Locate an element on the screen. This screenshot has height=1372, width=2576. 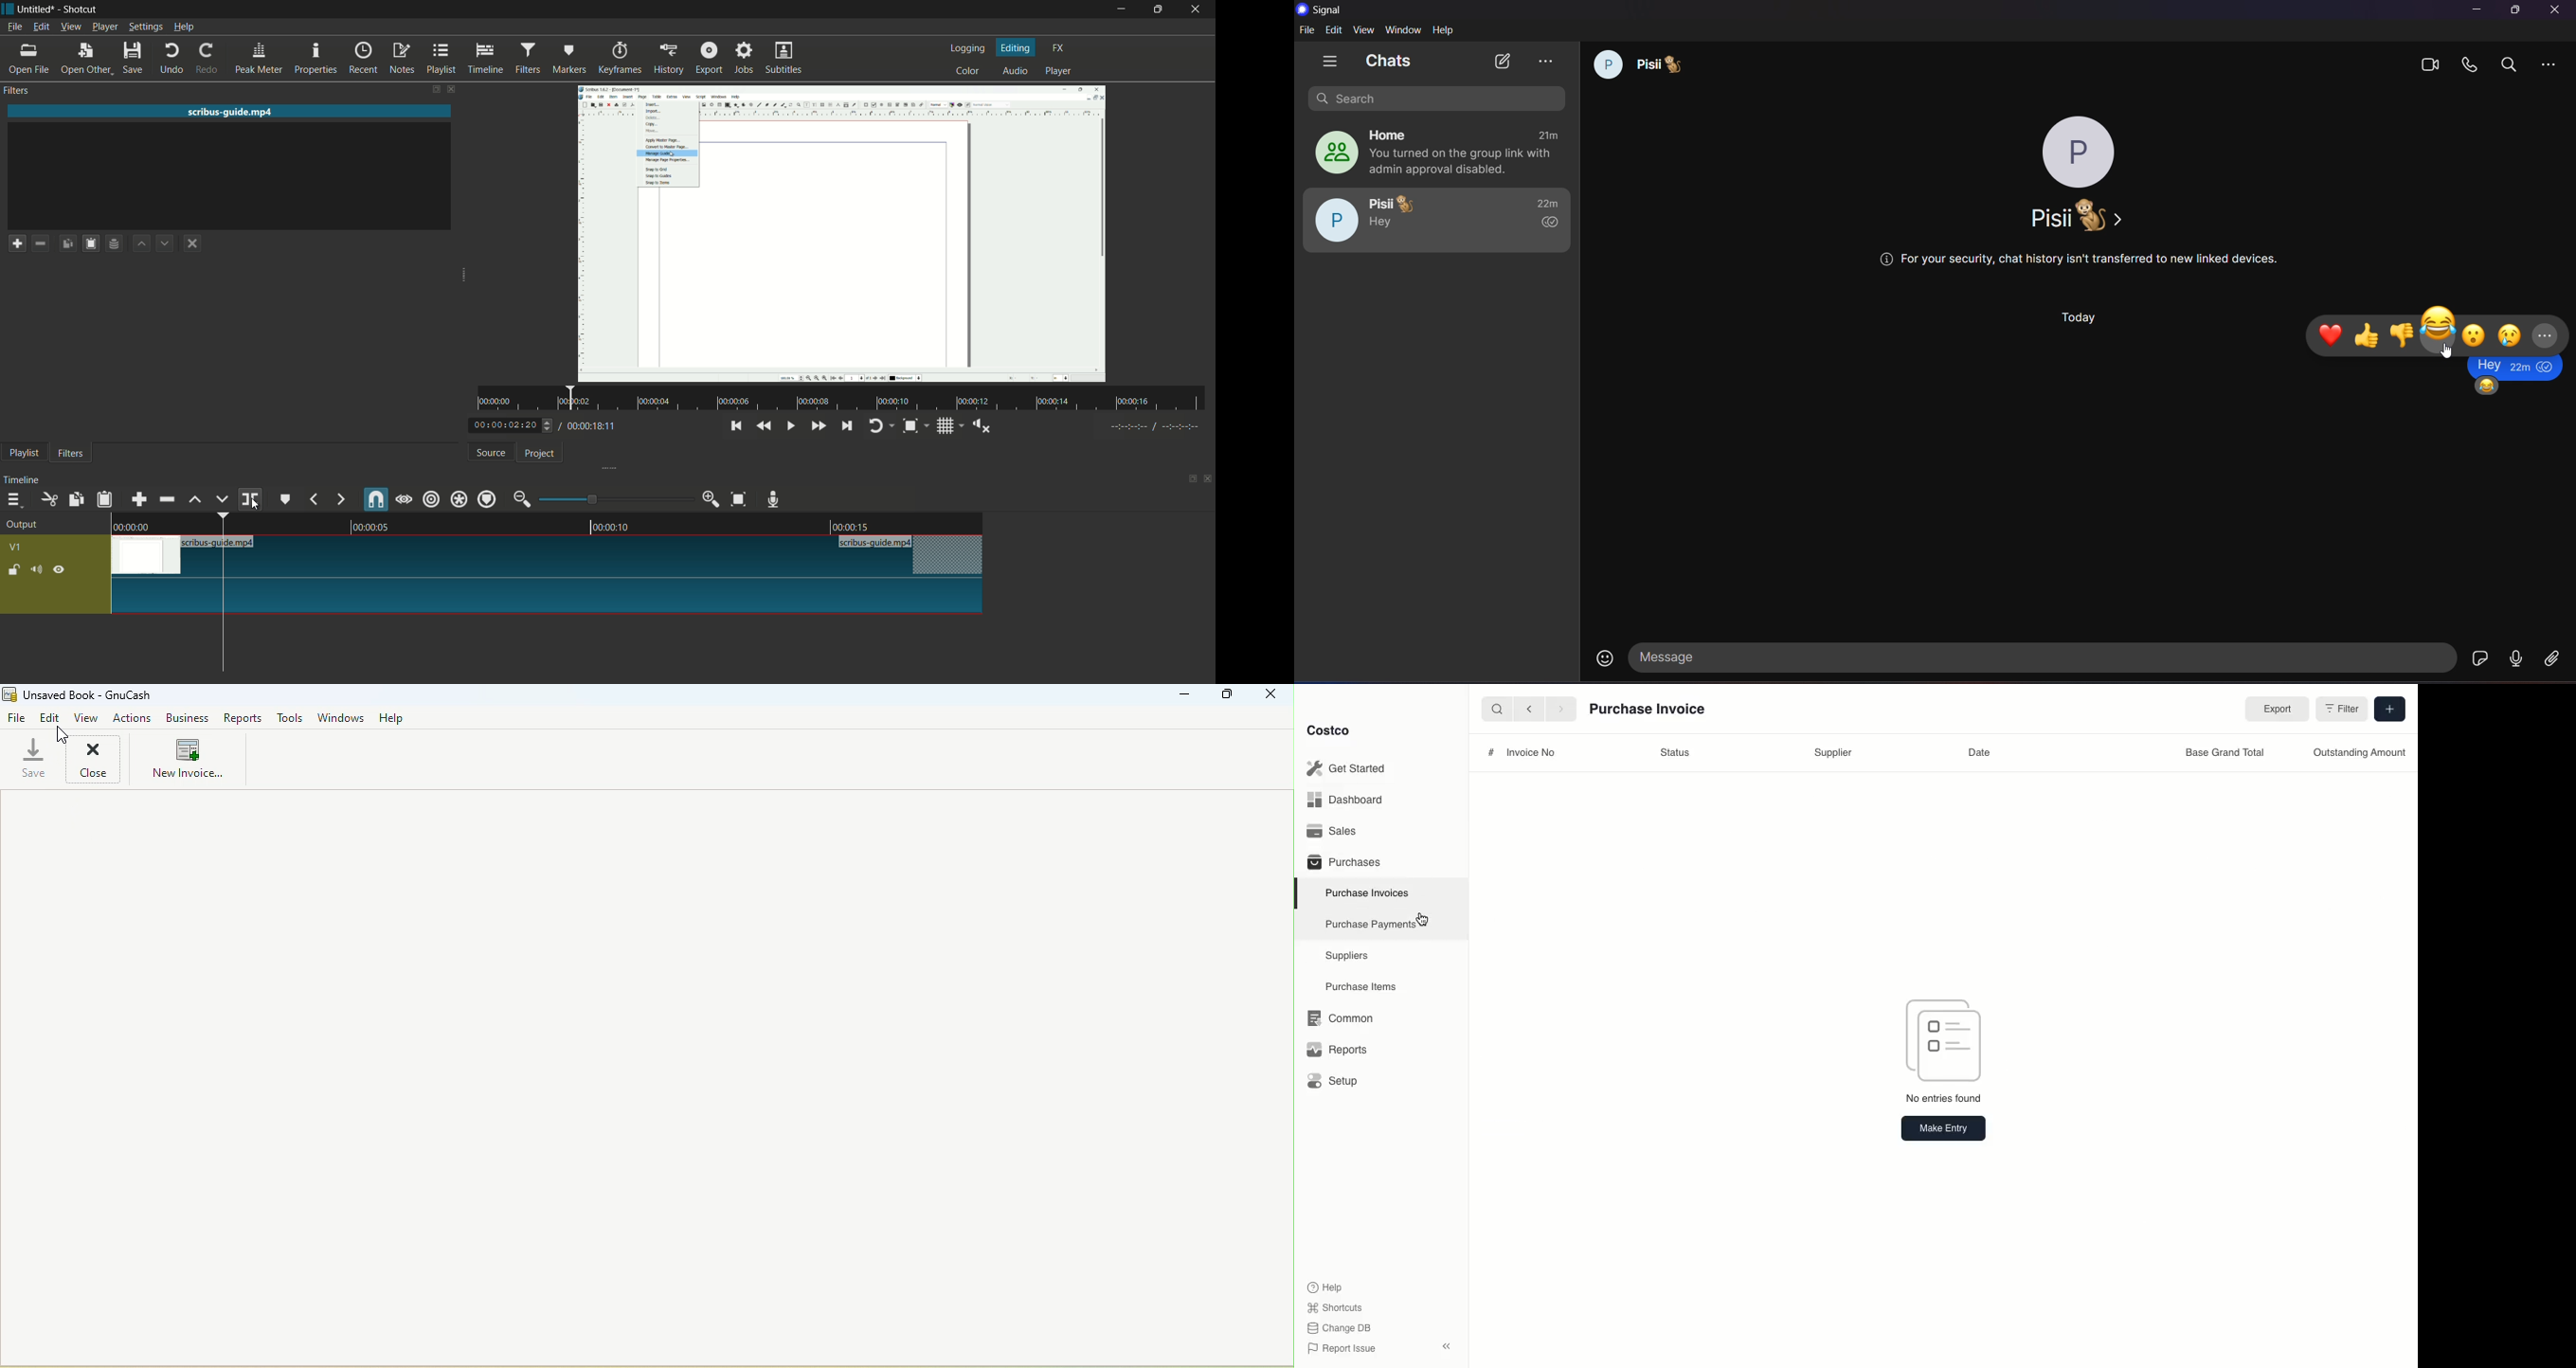
filters is located at coordinates (70, 452).